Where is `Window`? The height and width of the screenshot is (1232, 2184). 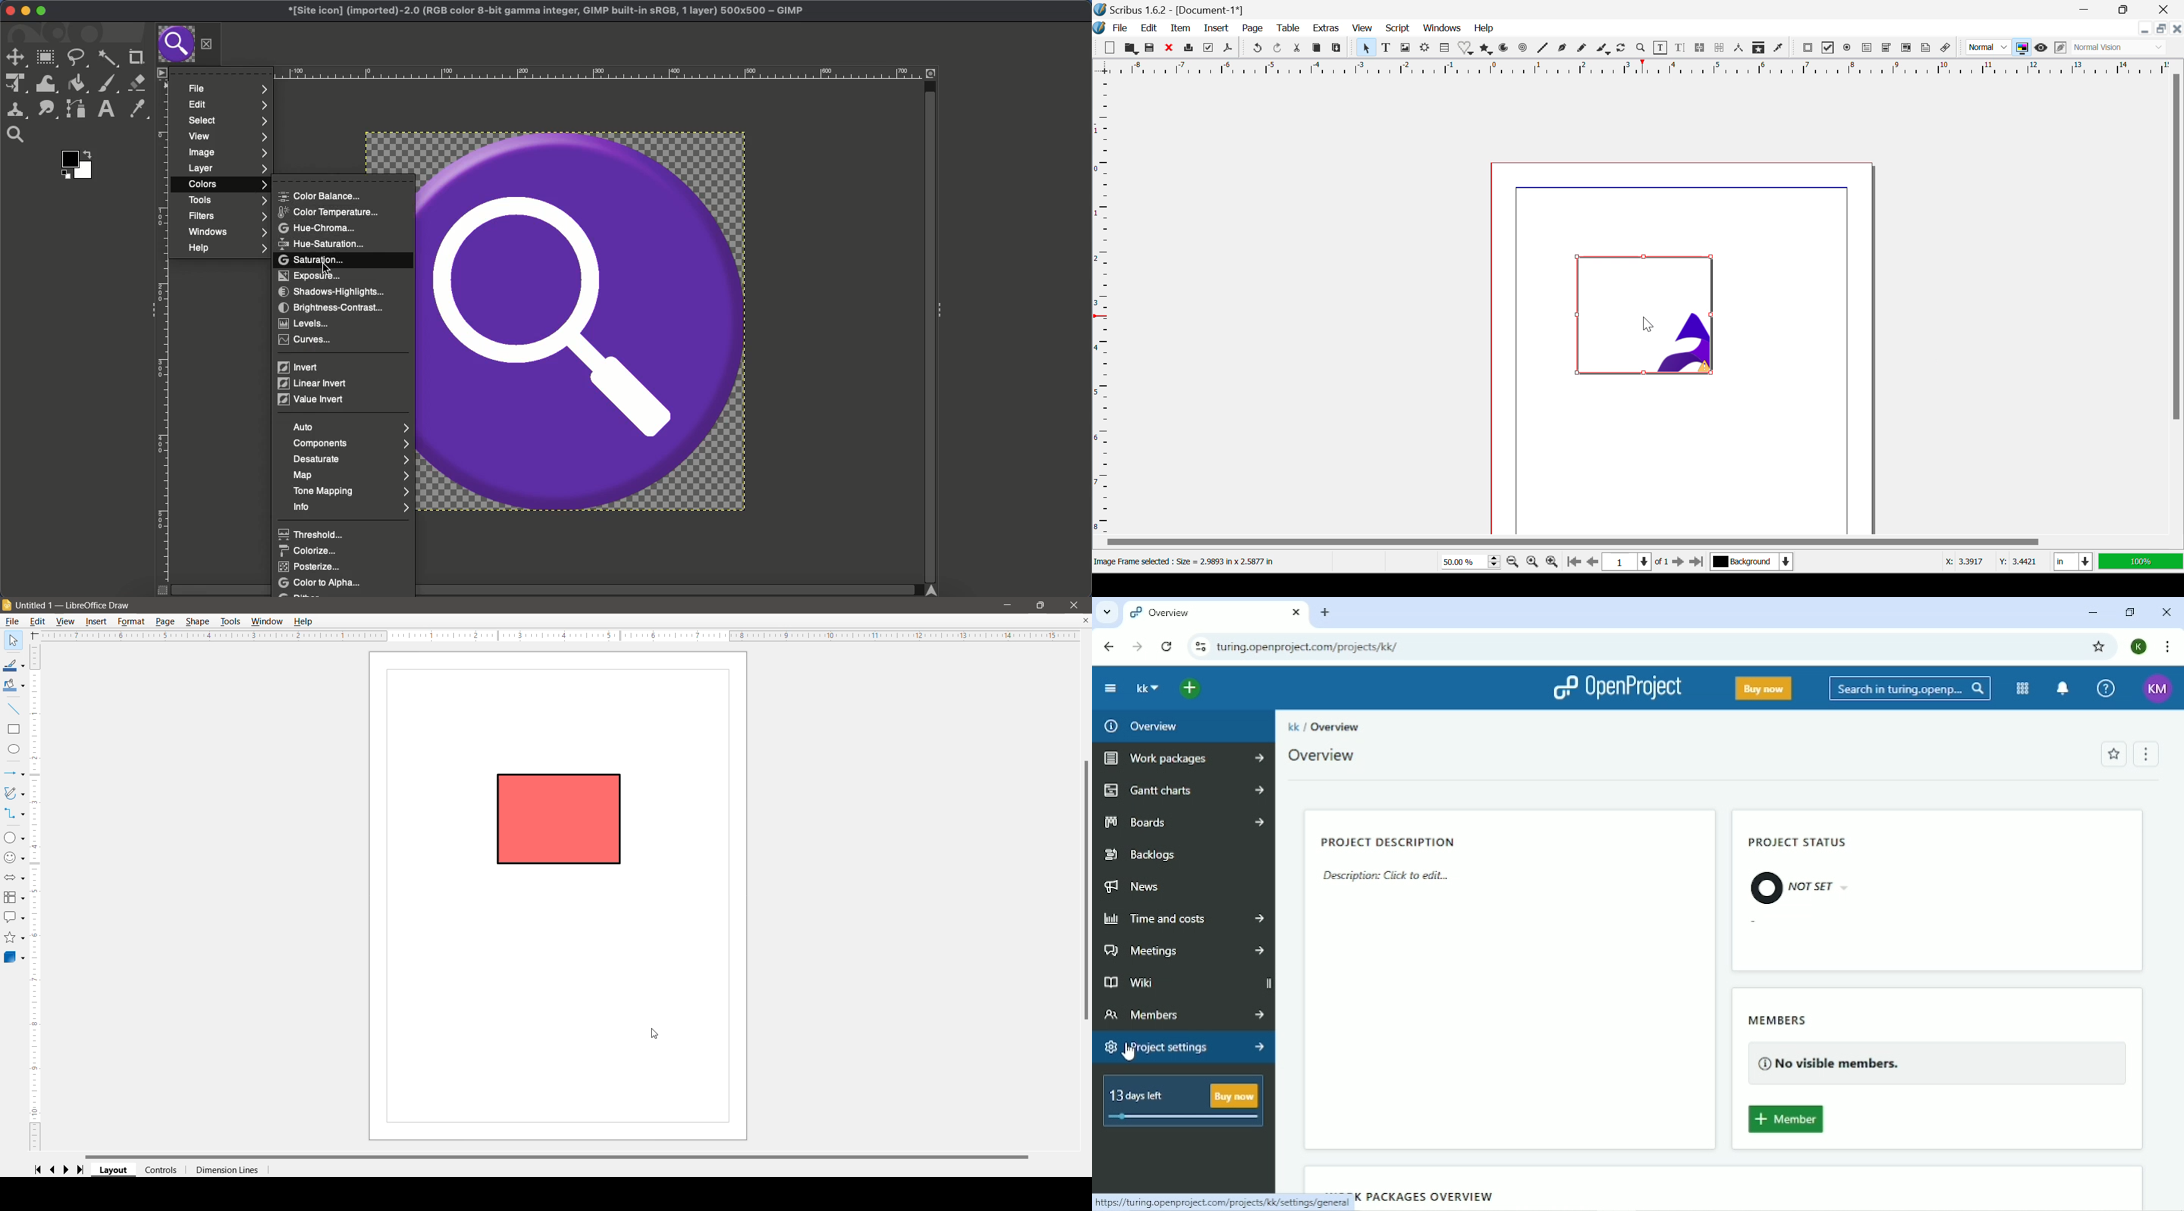
Window is located at coordinates (266, 621).